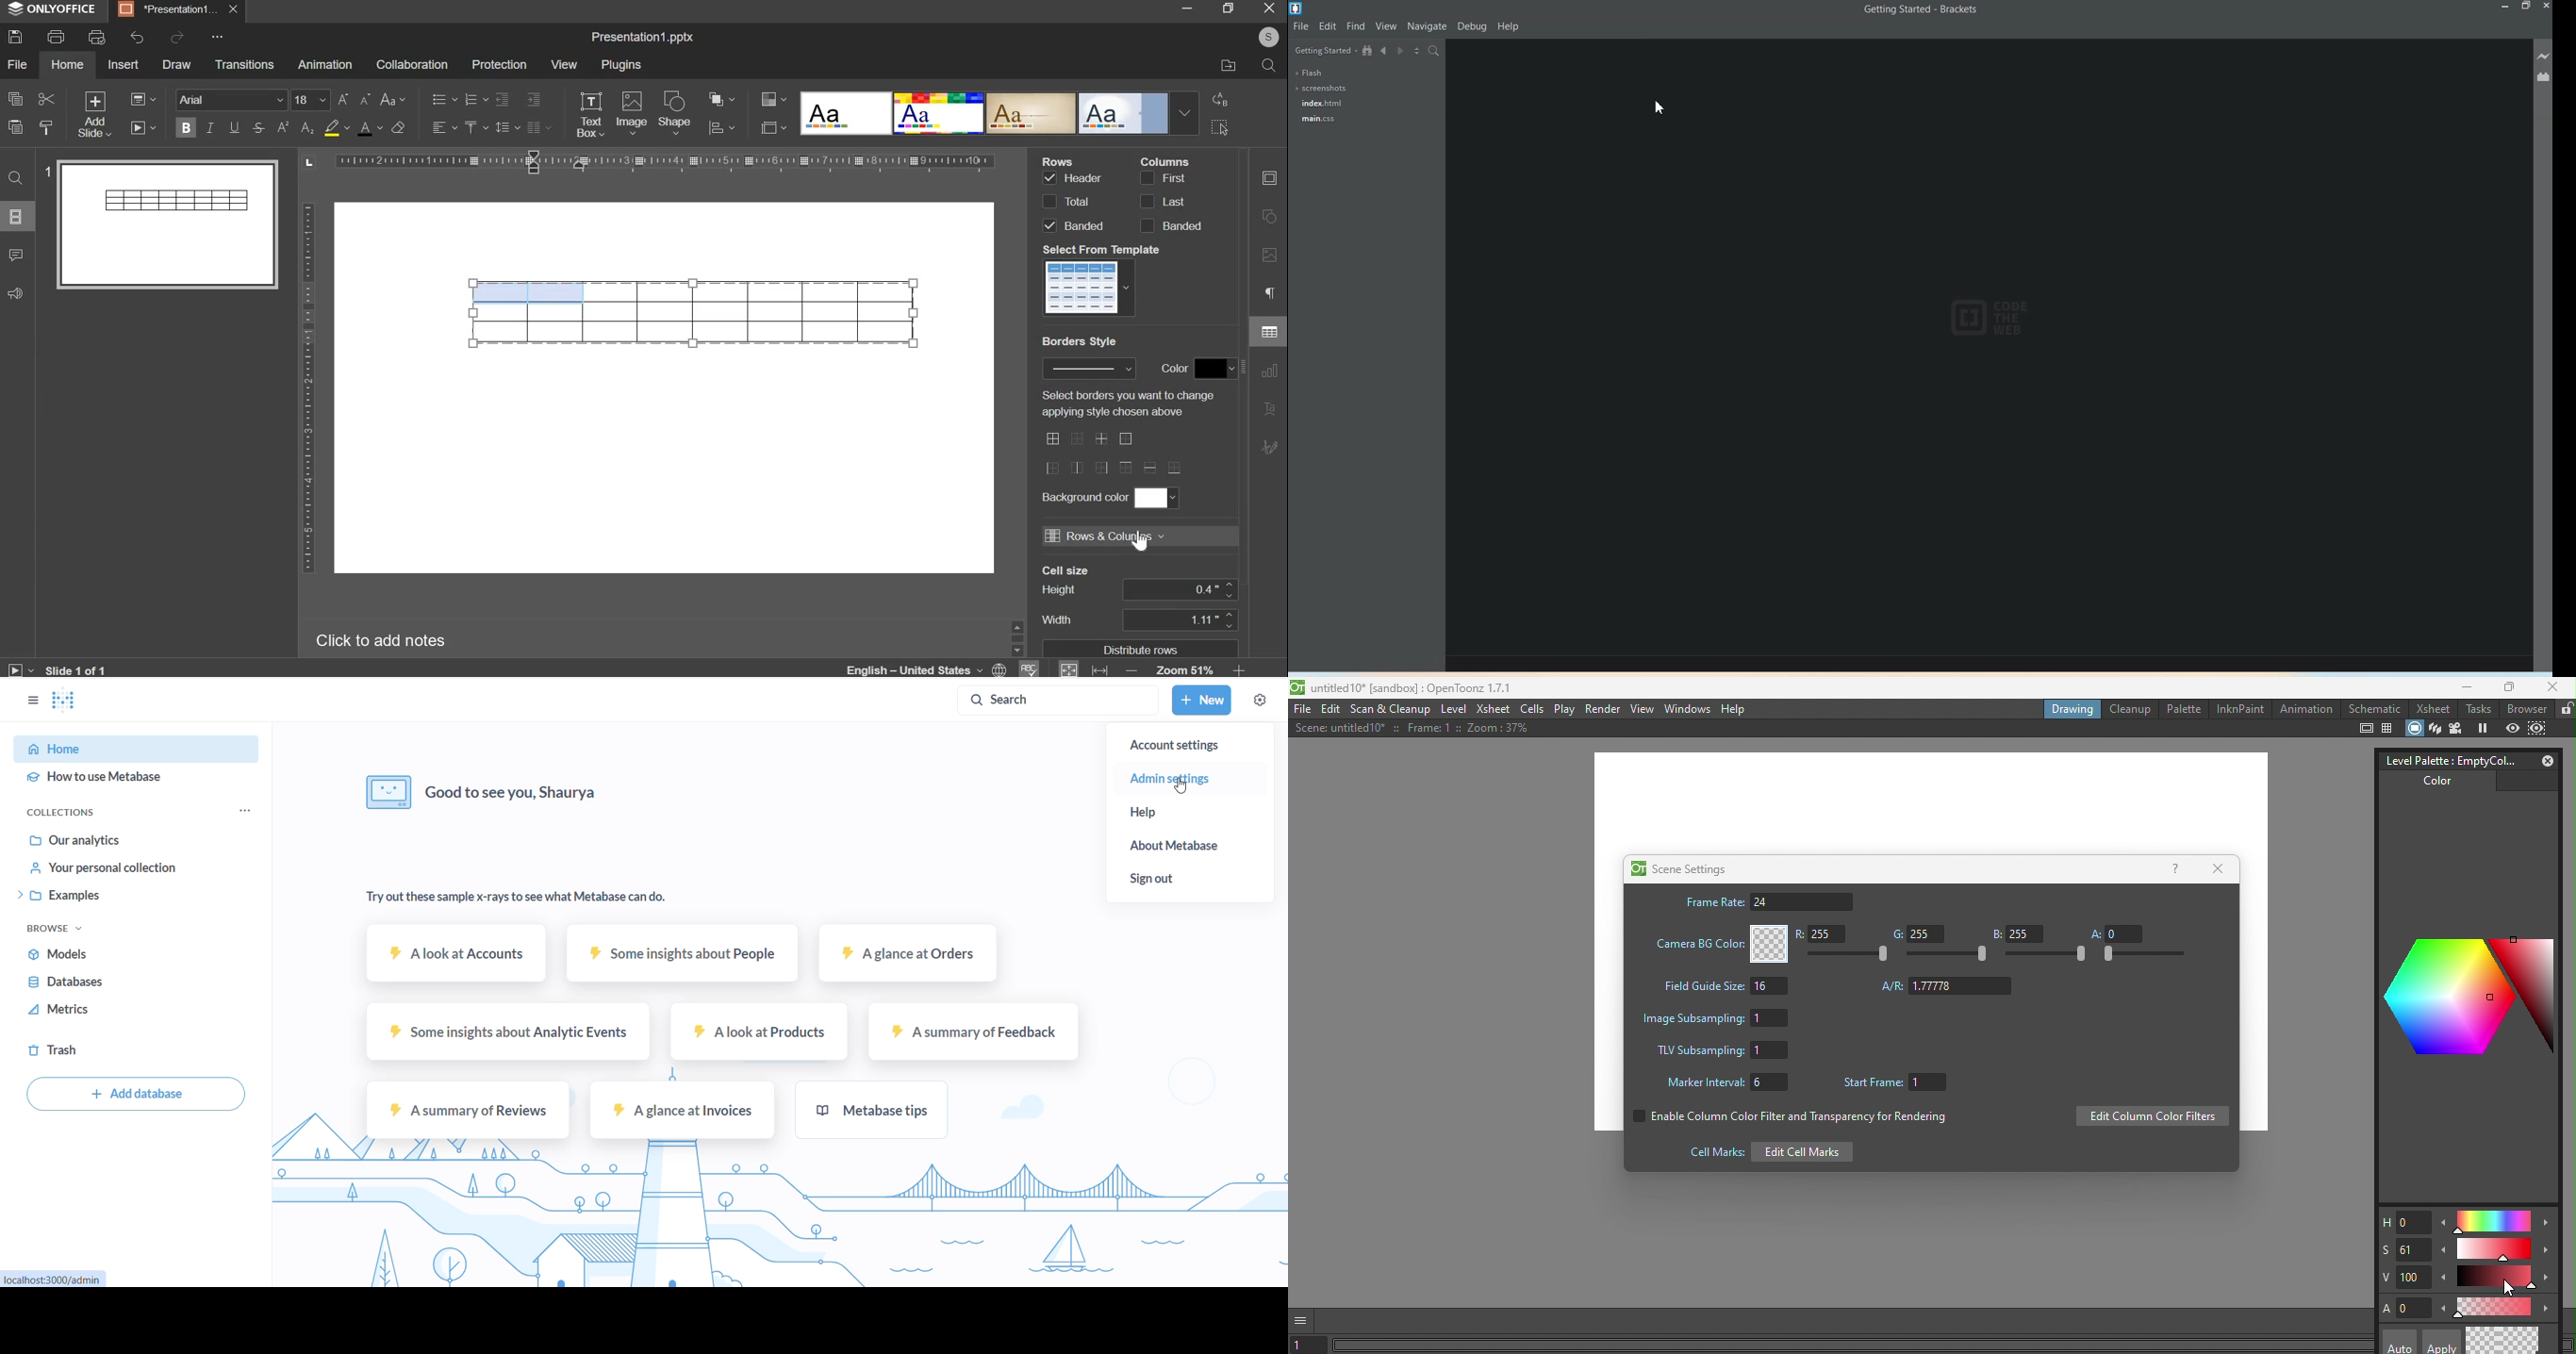 Image resolution: width=2576 pixels, height=1372 pixels. I want to click on zoom & fit, so click(1152, 668).